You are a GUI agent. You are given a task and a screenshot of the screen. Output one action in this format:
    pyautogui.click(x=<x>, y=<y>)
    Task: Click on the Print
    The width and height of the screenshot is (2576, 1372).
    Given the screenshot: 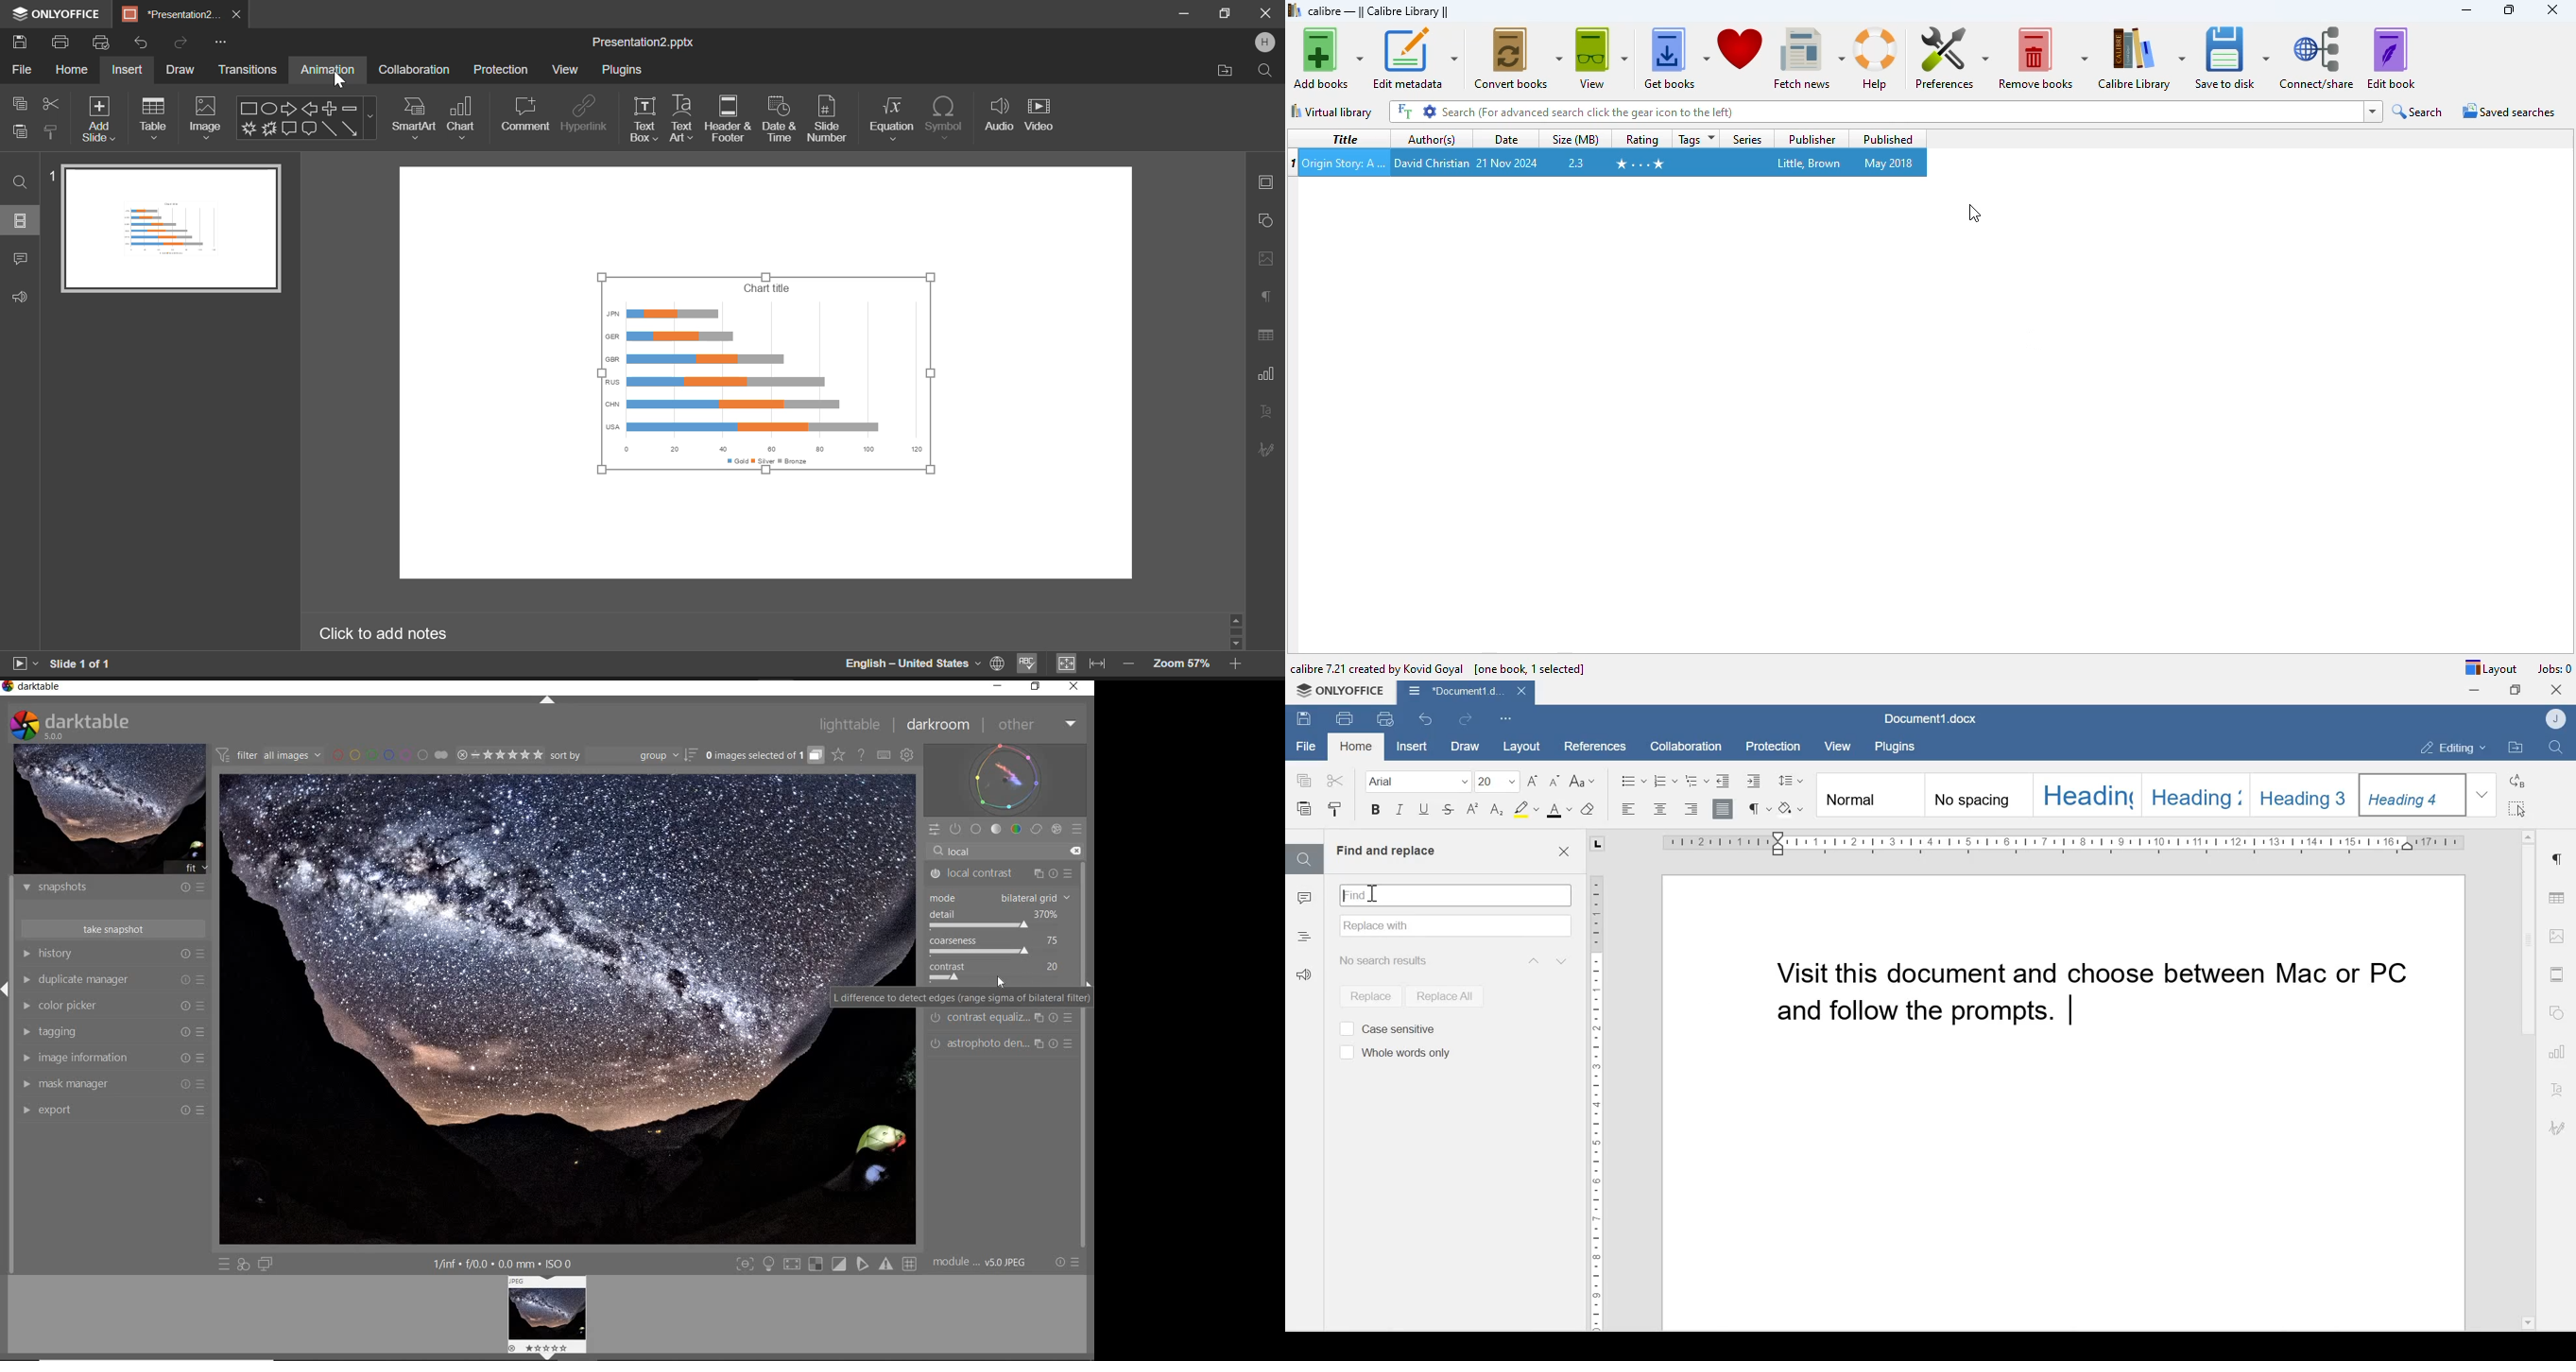 What is the action you would take?
    pyautogui.click(x=63, y=44)
    